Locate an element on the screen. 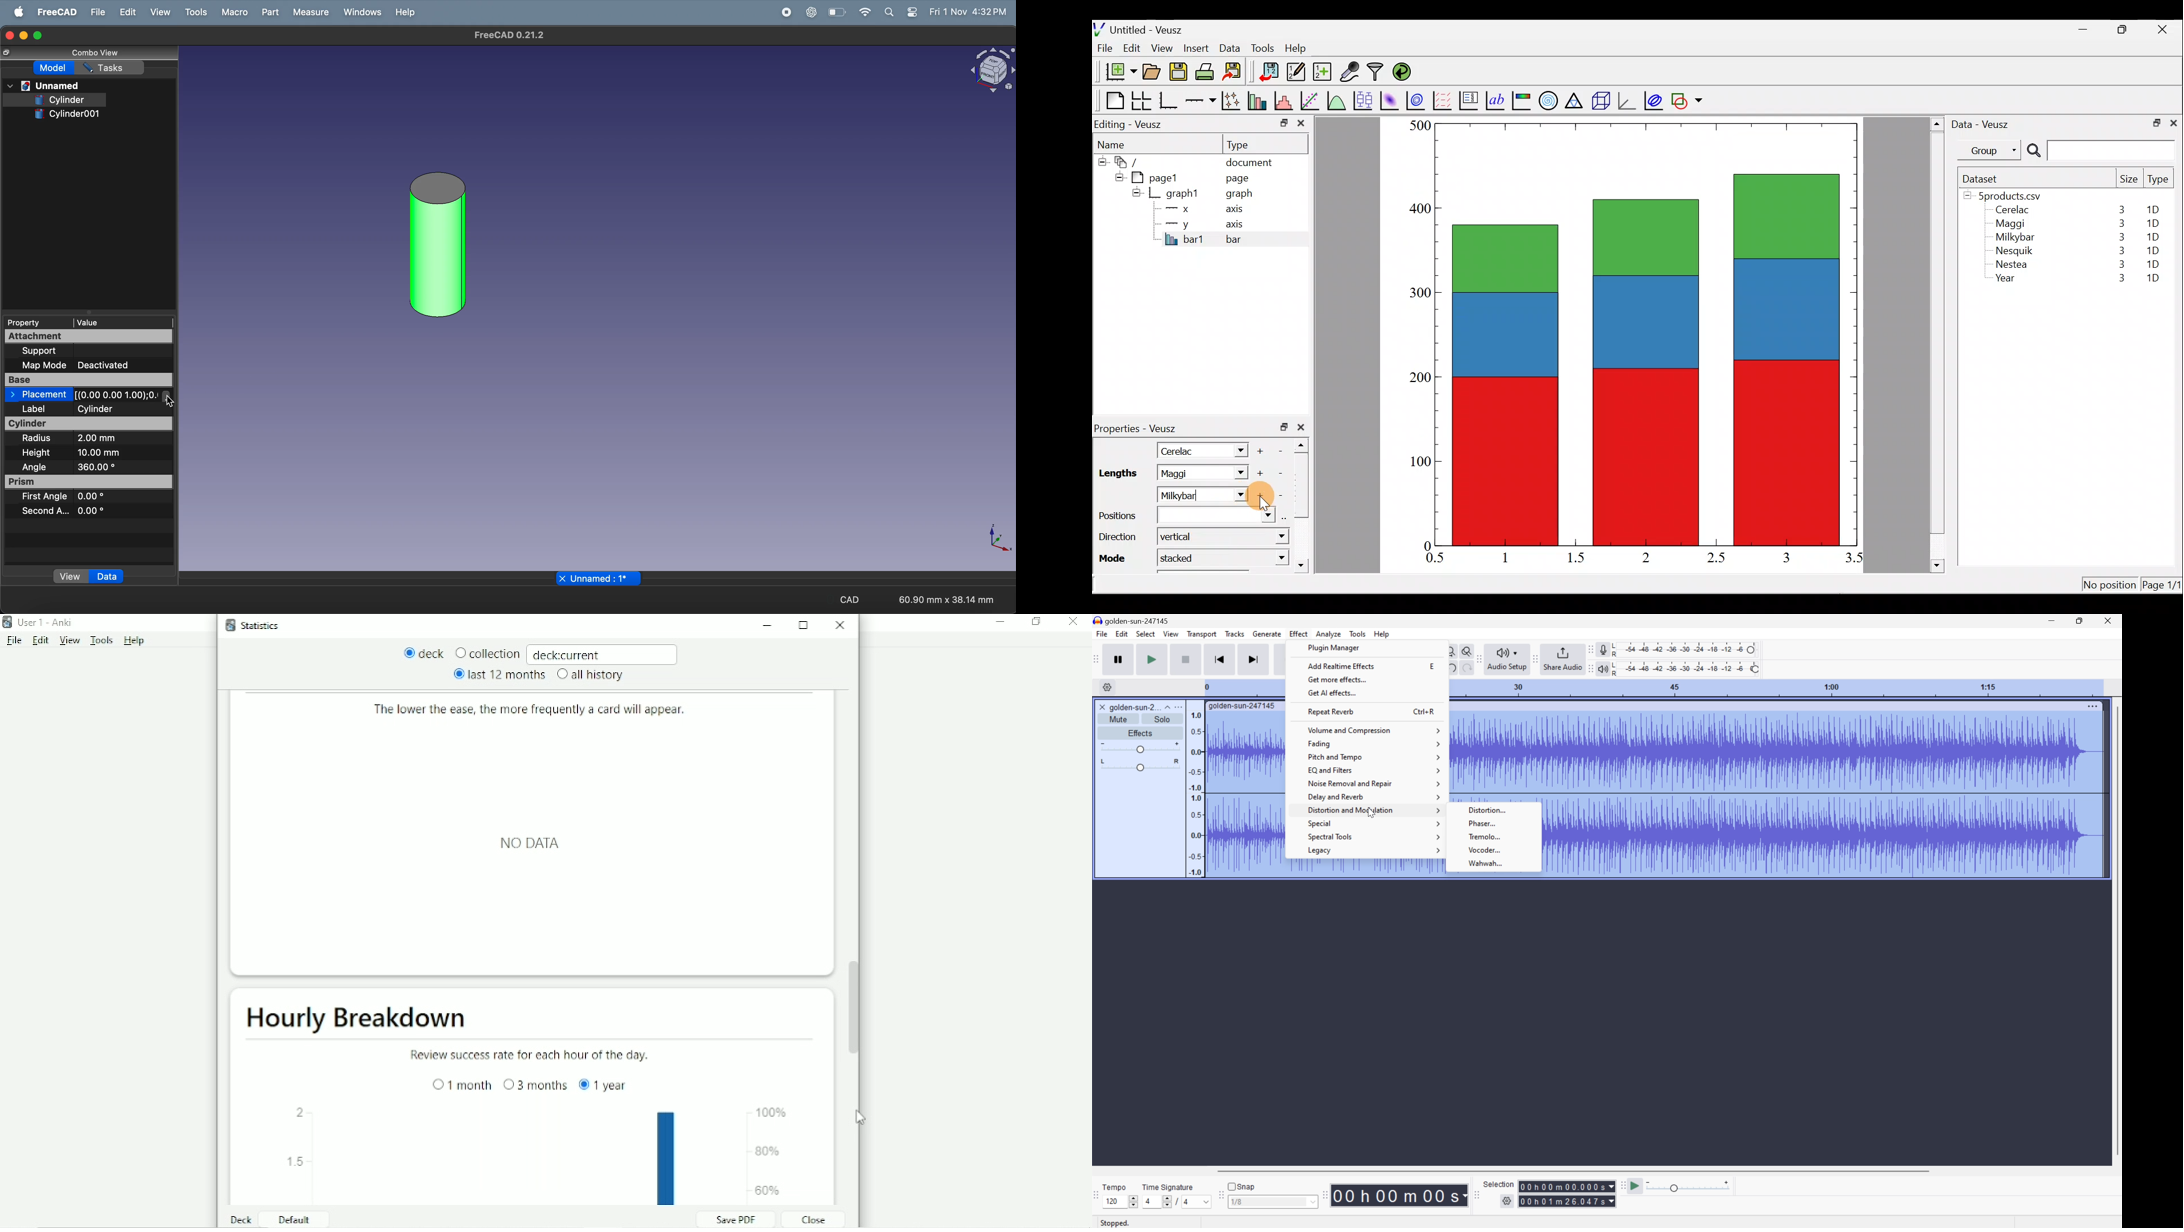  Histogram of a dataset is located at coordinates (1287, 101).